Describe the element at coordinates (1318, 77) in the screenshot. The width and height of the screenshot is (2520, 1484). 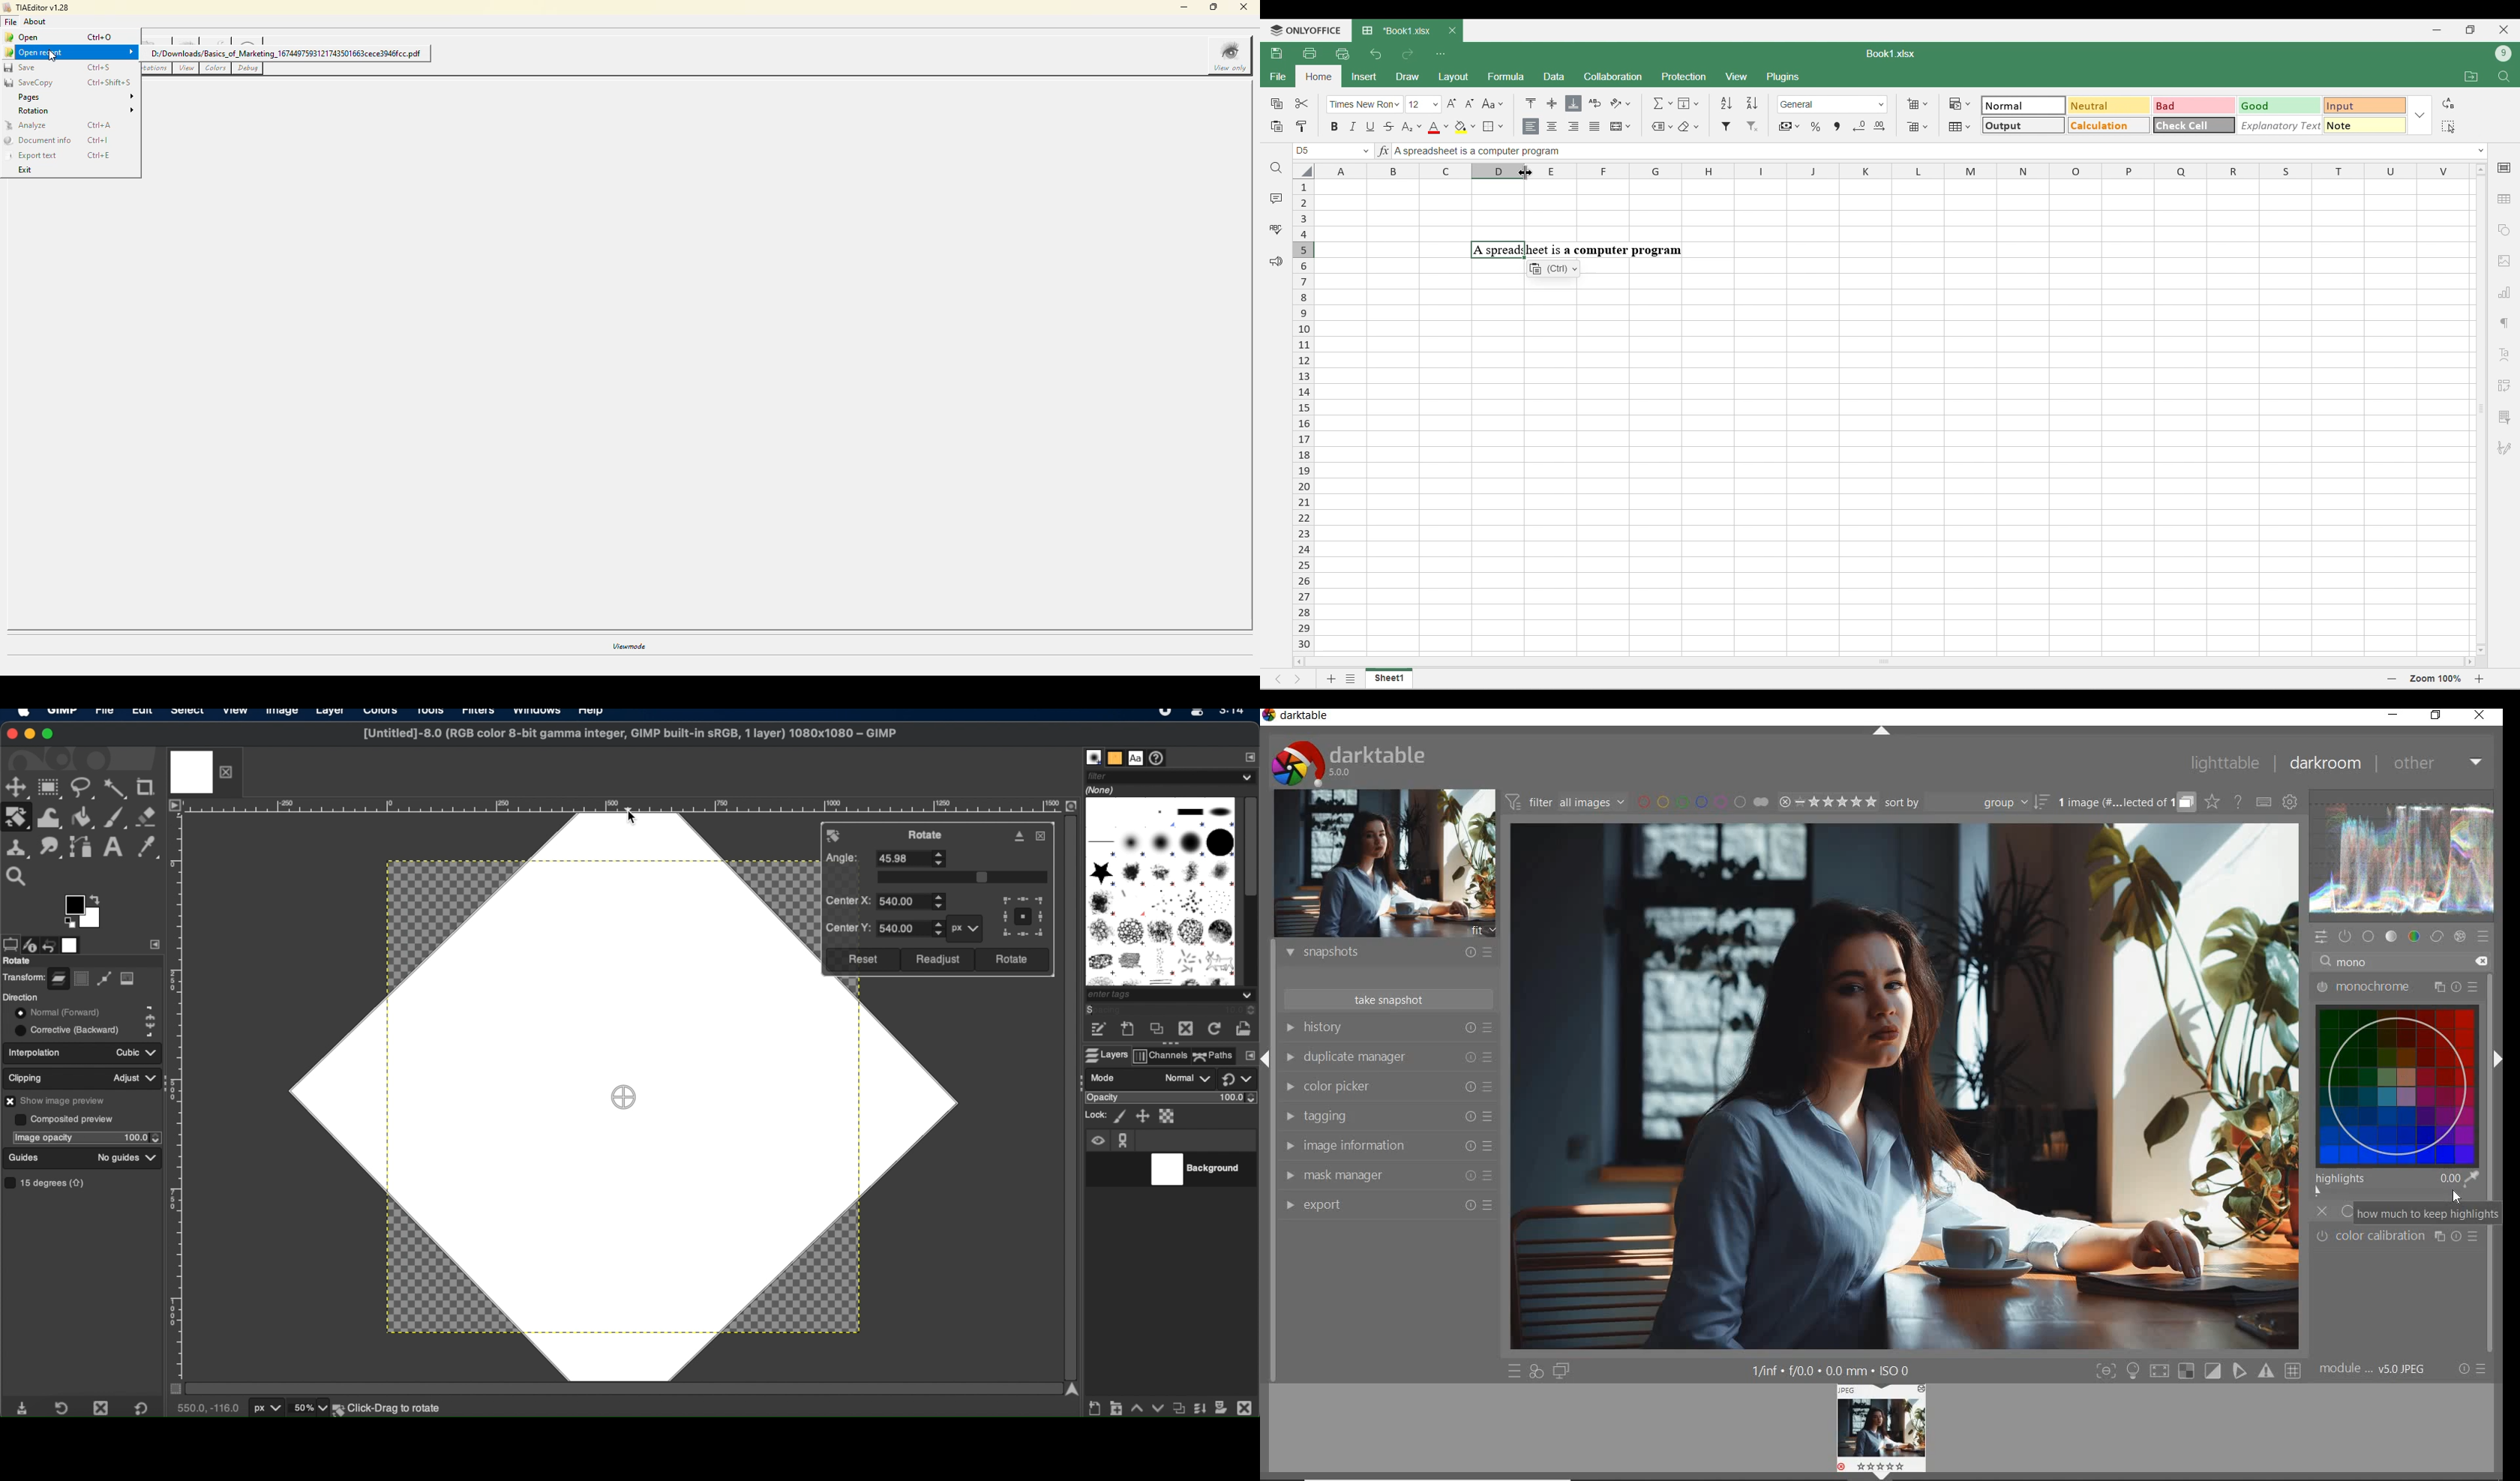
I see `Home menu, highlighted` at that location.